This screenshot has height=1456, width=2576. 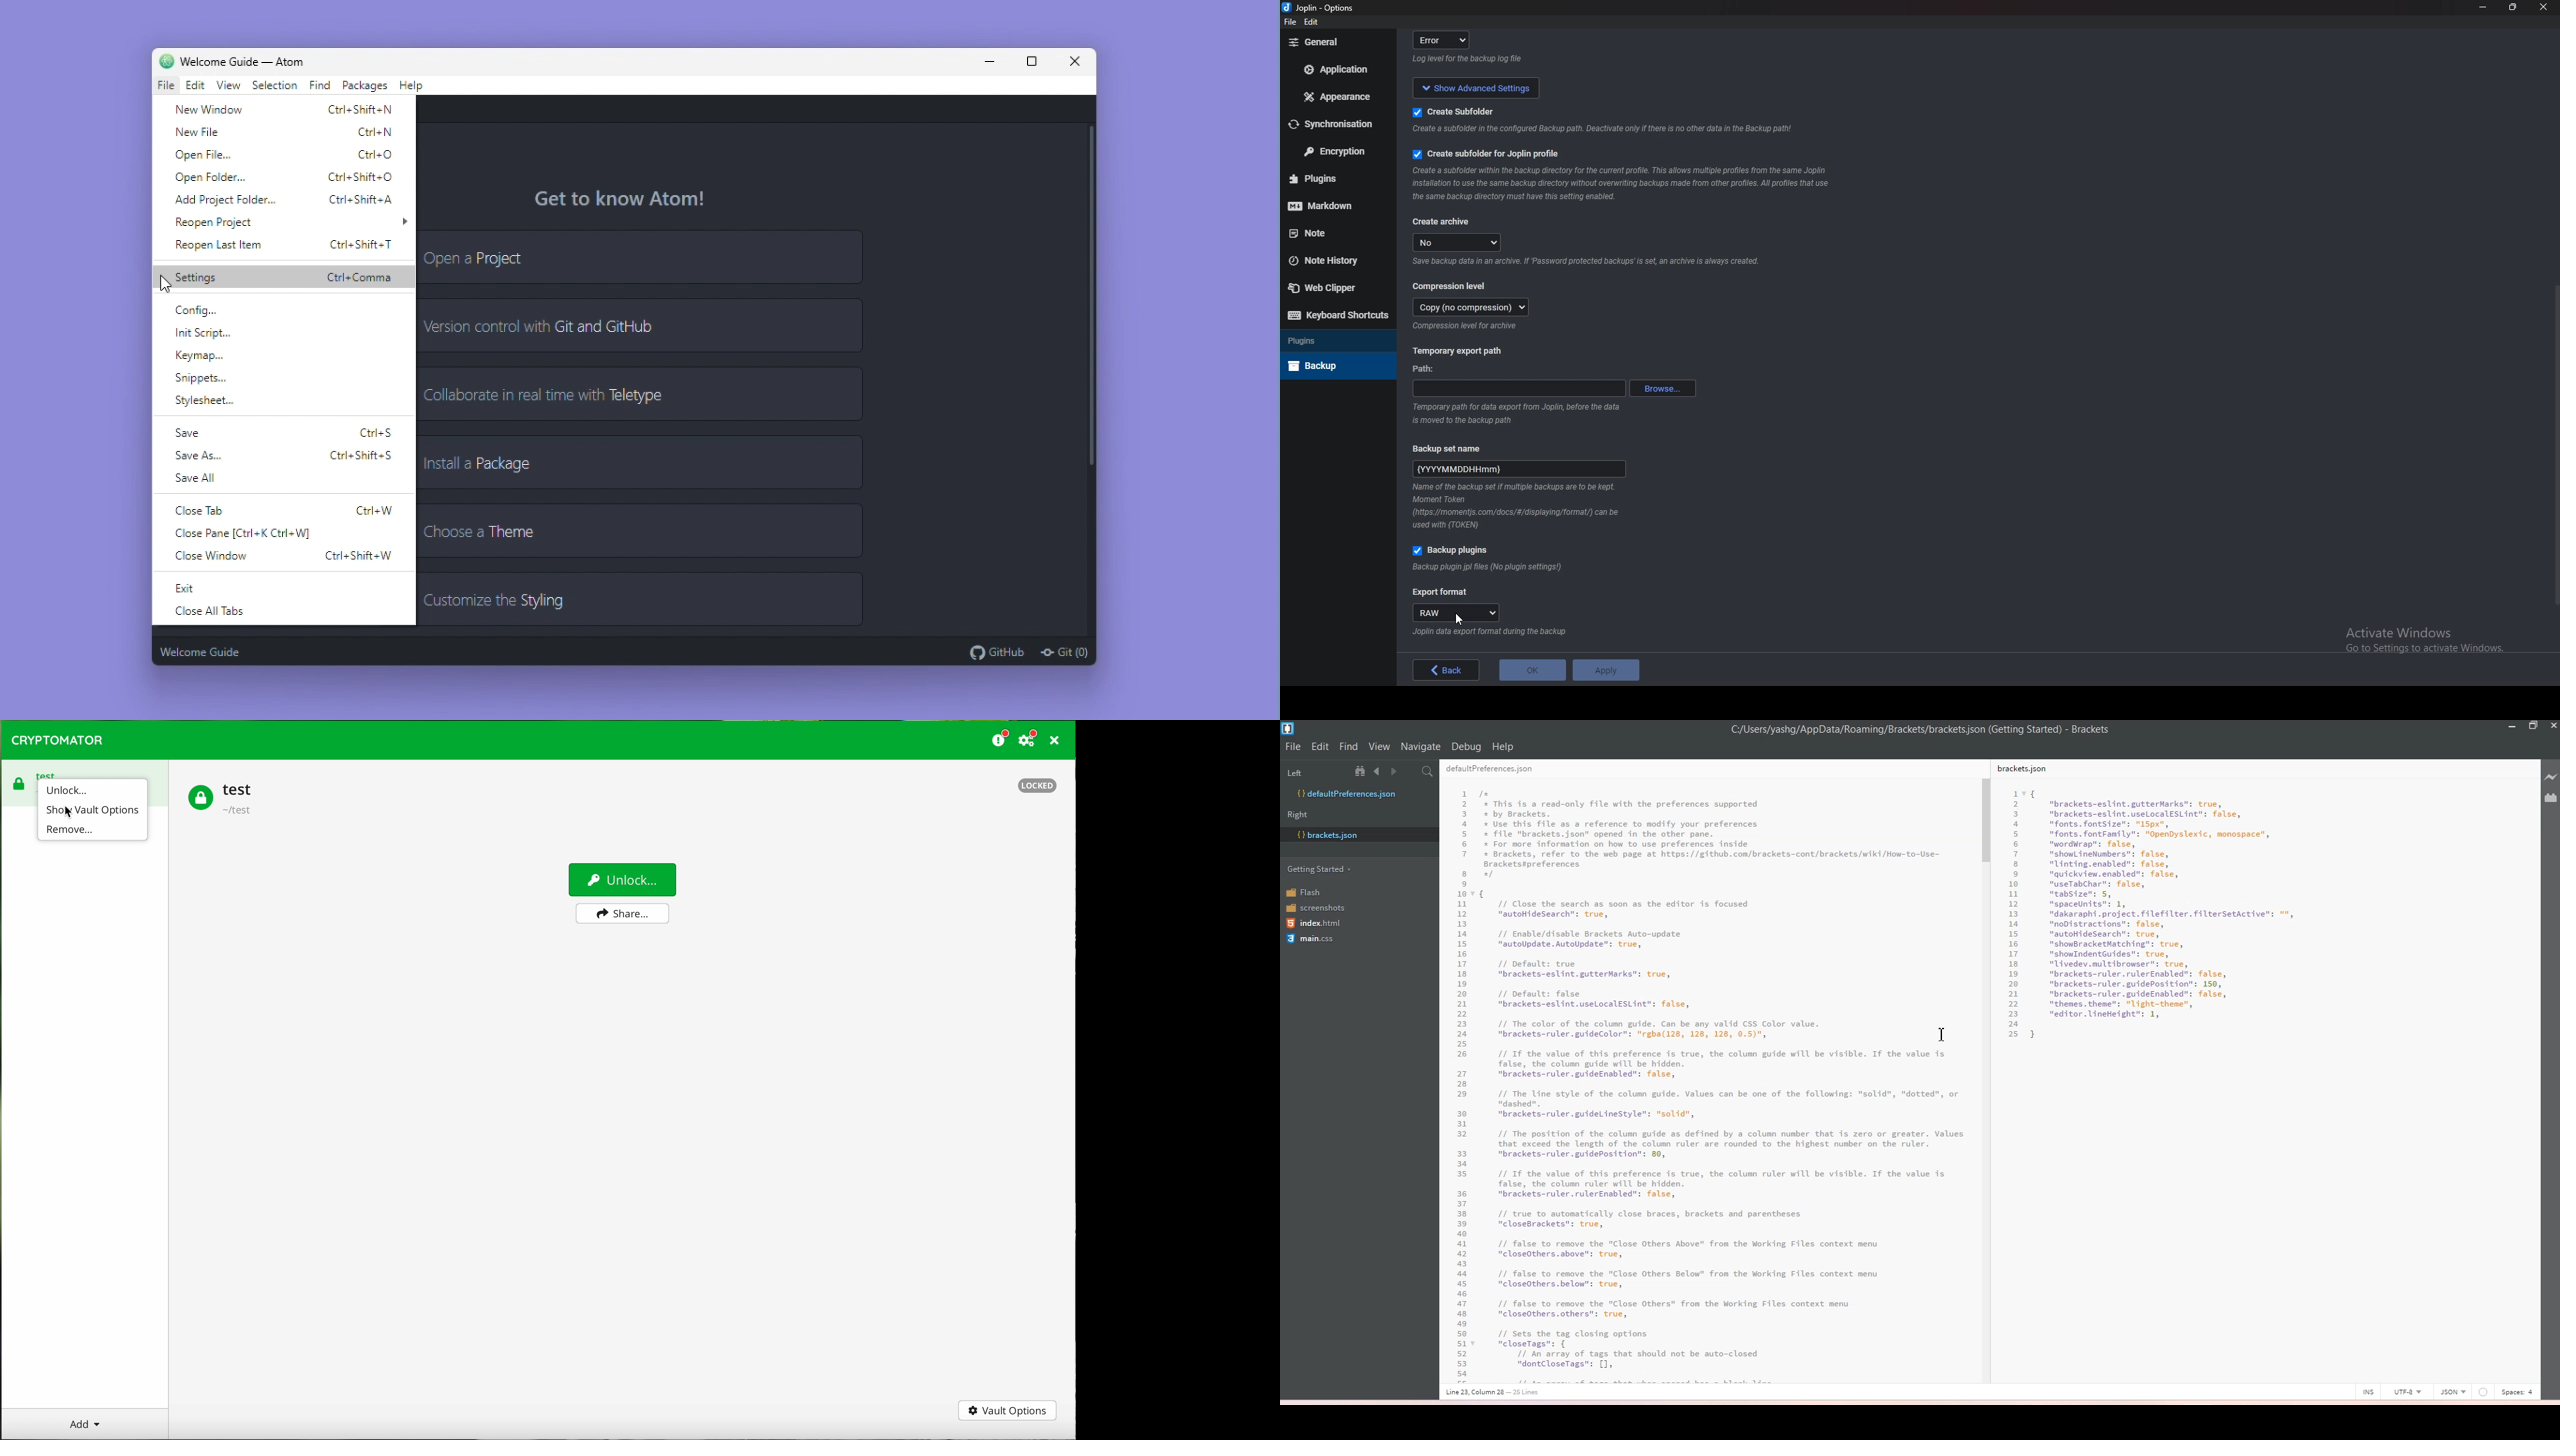 I want to click on edit, so click(x=1313, y=24).